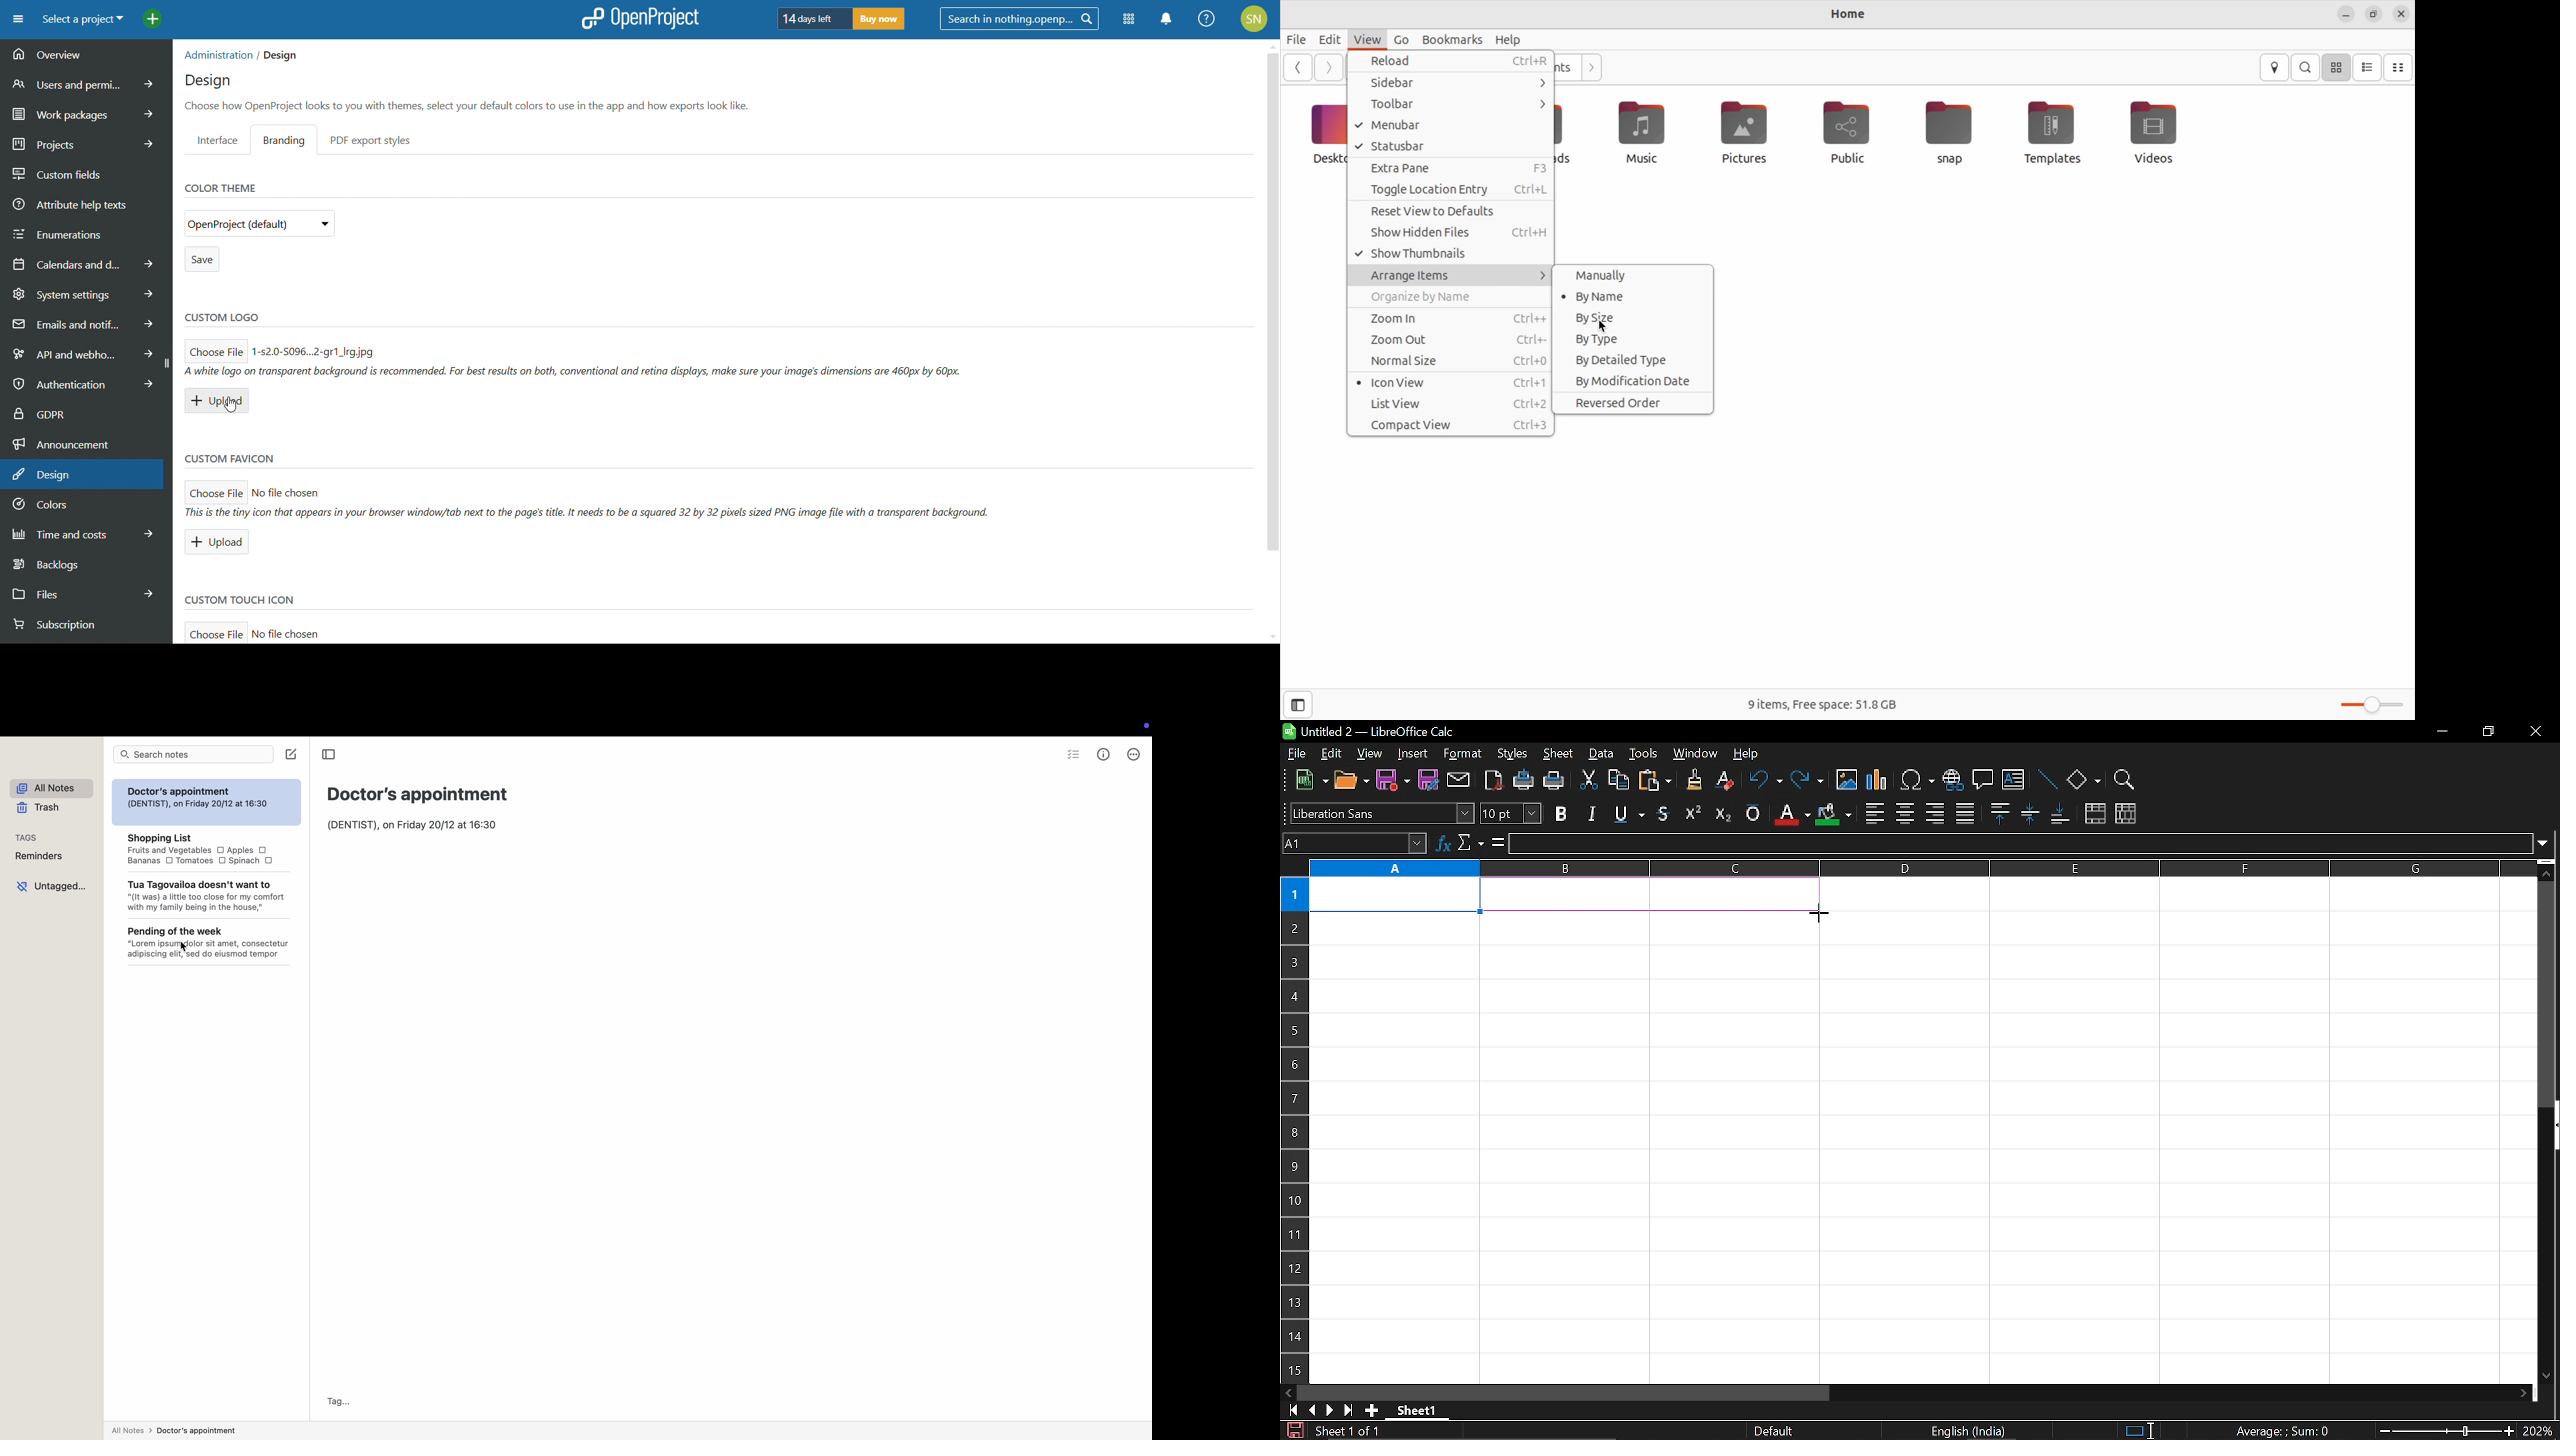 This screenshot has height=1456, width=2576. I want to click on text color, so click(1790, 814).